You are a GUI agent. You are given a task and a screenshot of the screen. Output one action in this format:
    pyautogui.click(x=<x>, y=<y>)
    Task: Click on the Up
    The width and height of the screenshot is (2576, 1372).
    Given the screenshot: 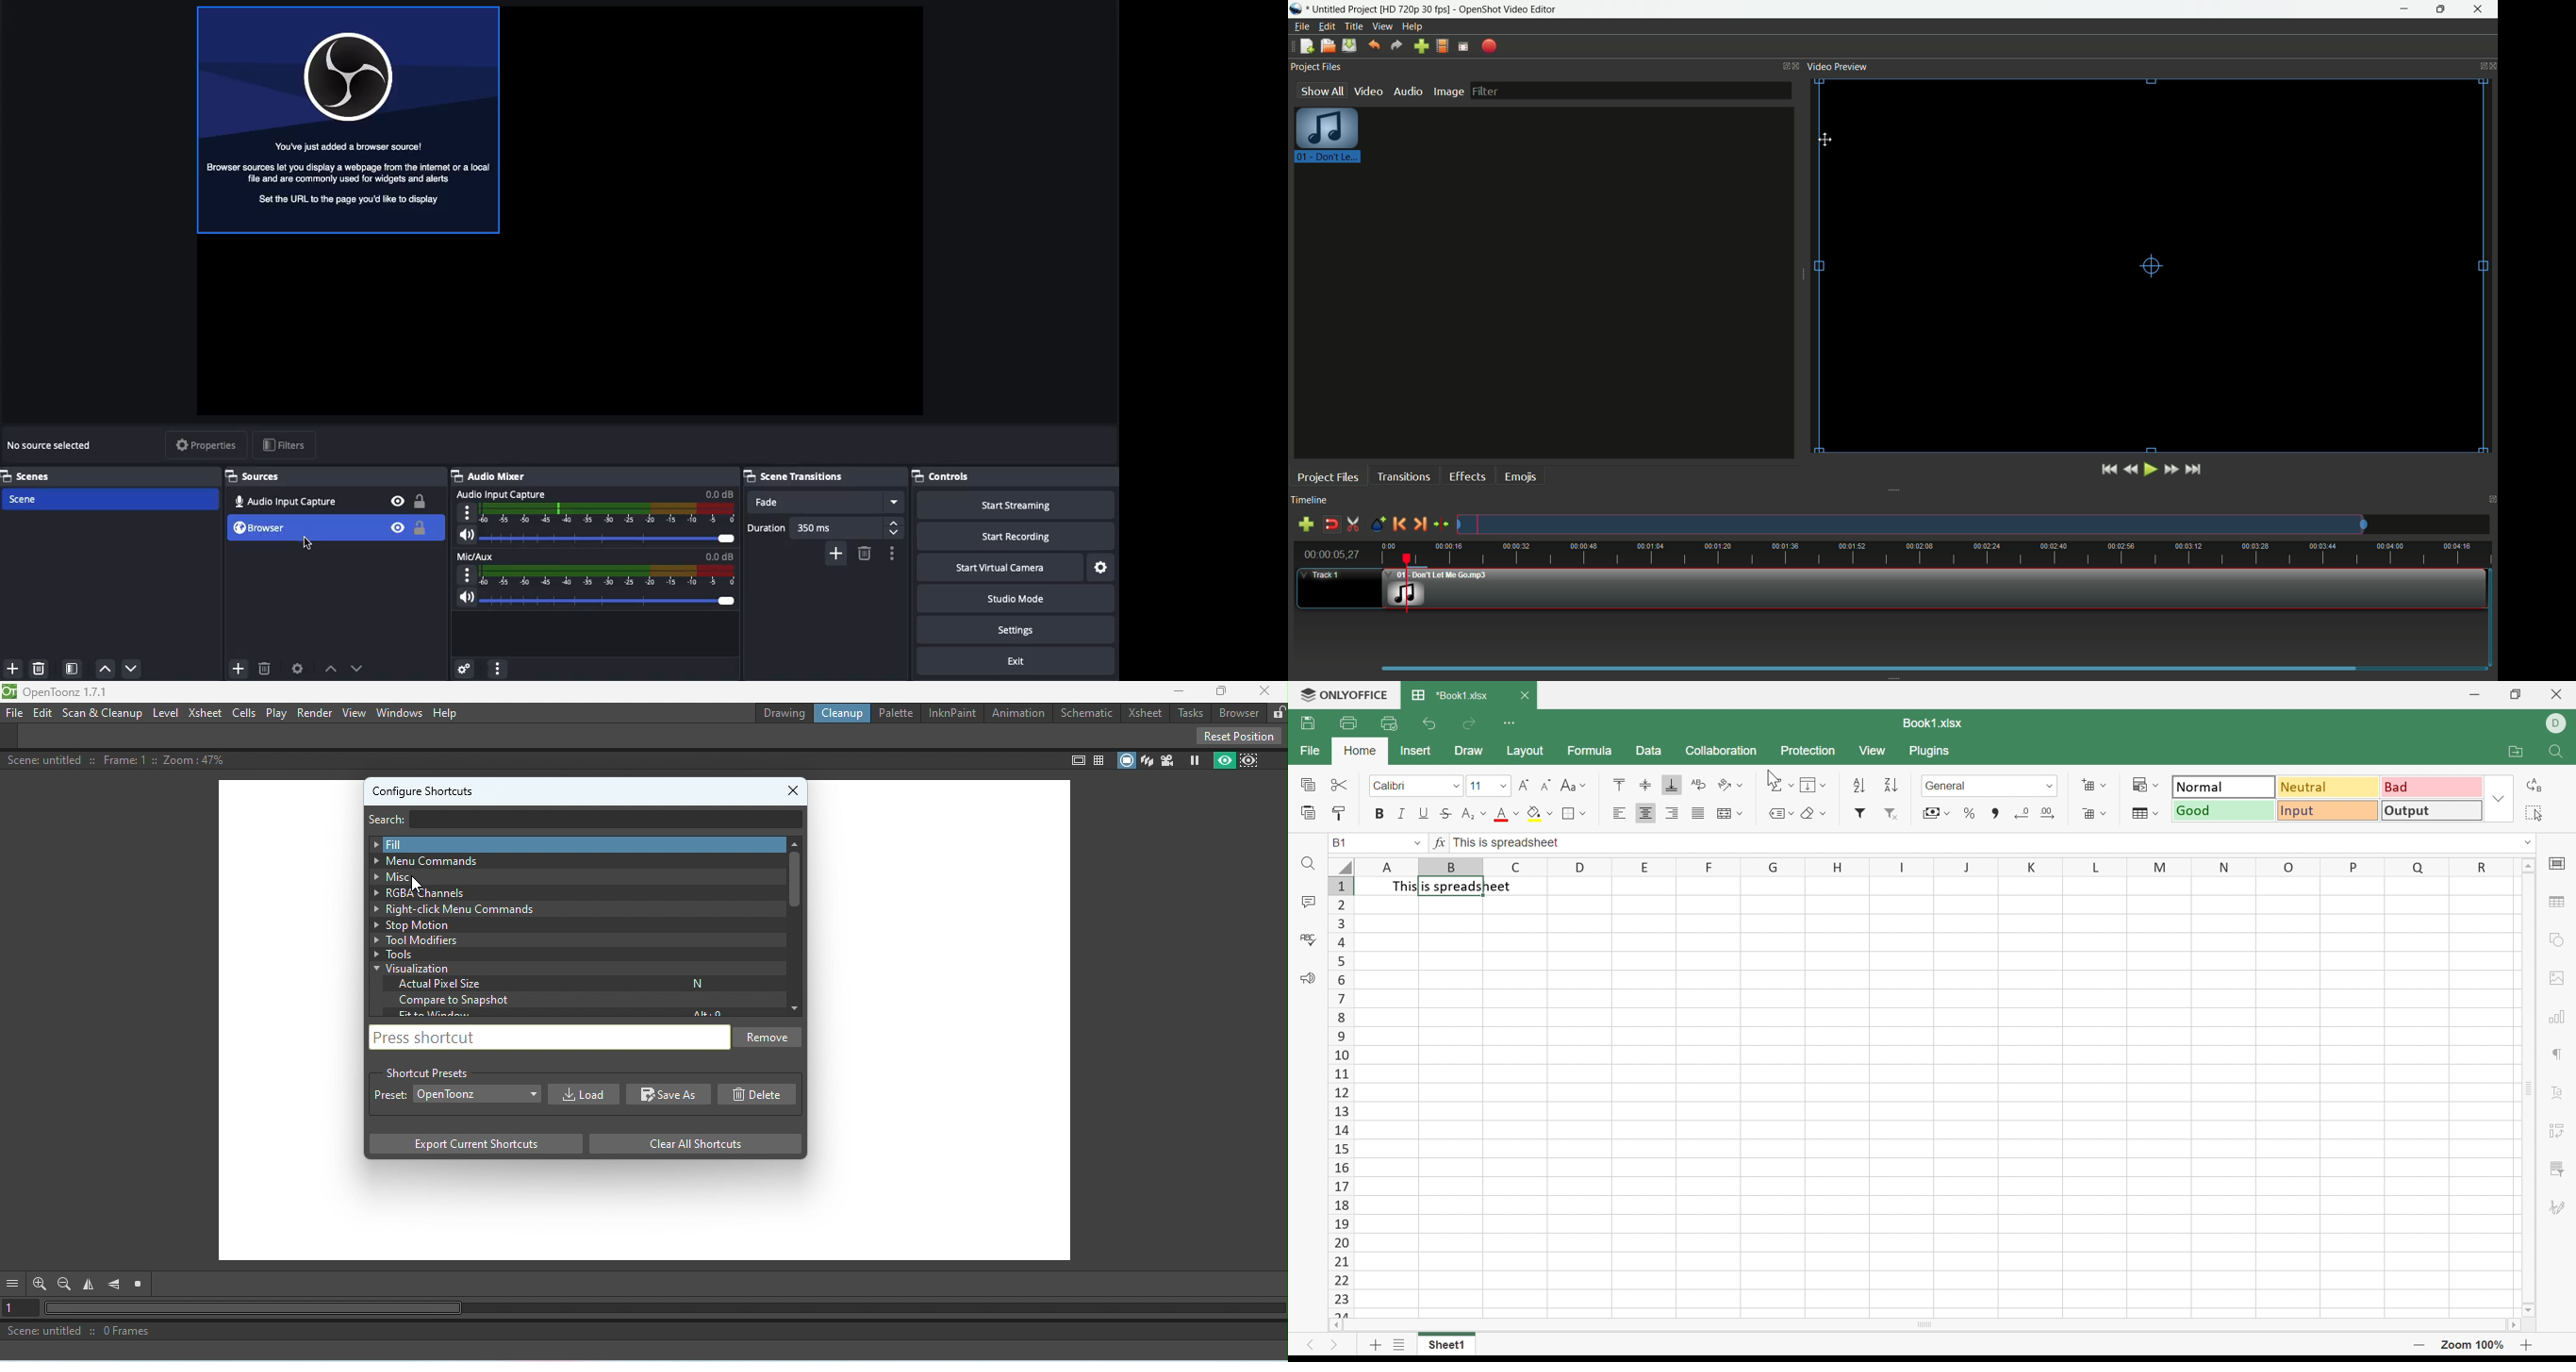 What is the action you would take?
    pyautogui.click(x=103, y=667)
    